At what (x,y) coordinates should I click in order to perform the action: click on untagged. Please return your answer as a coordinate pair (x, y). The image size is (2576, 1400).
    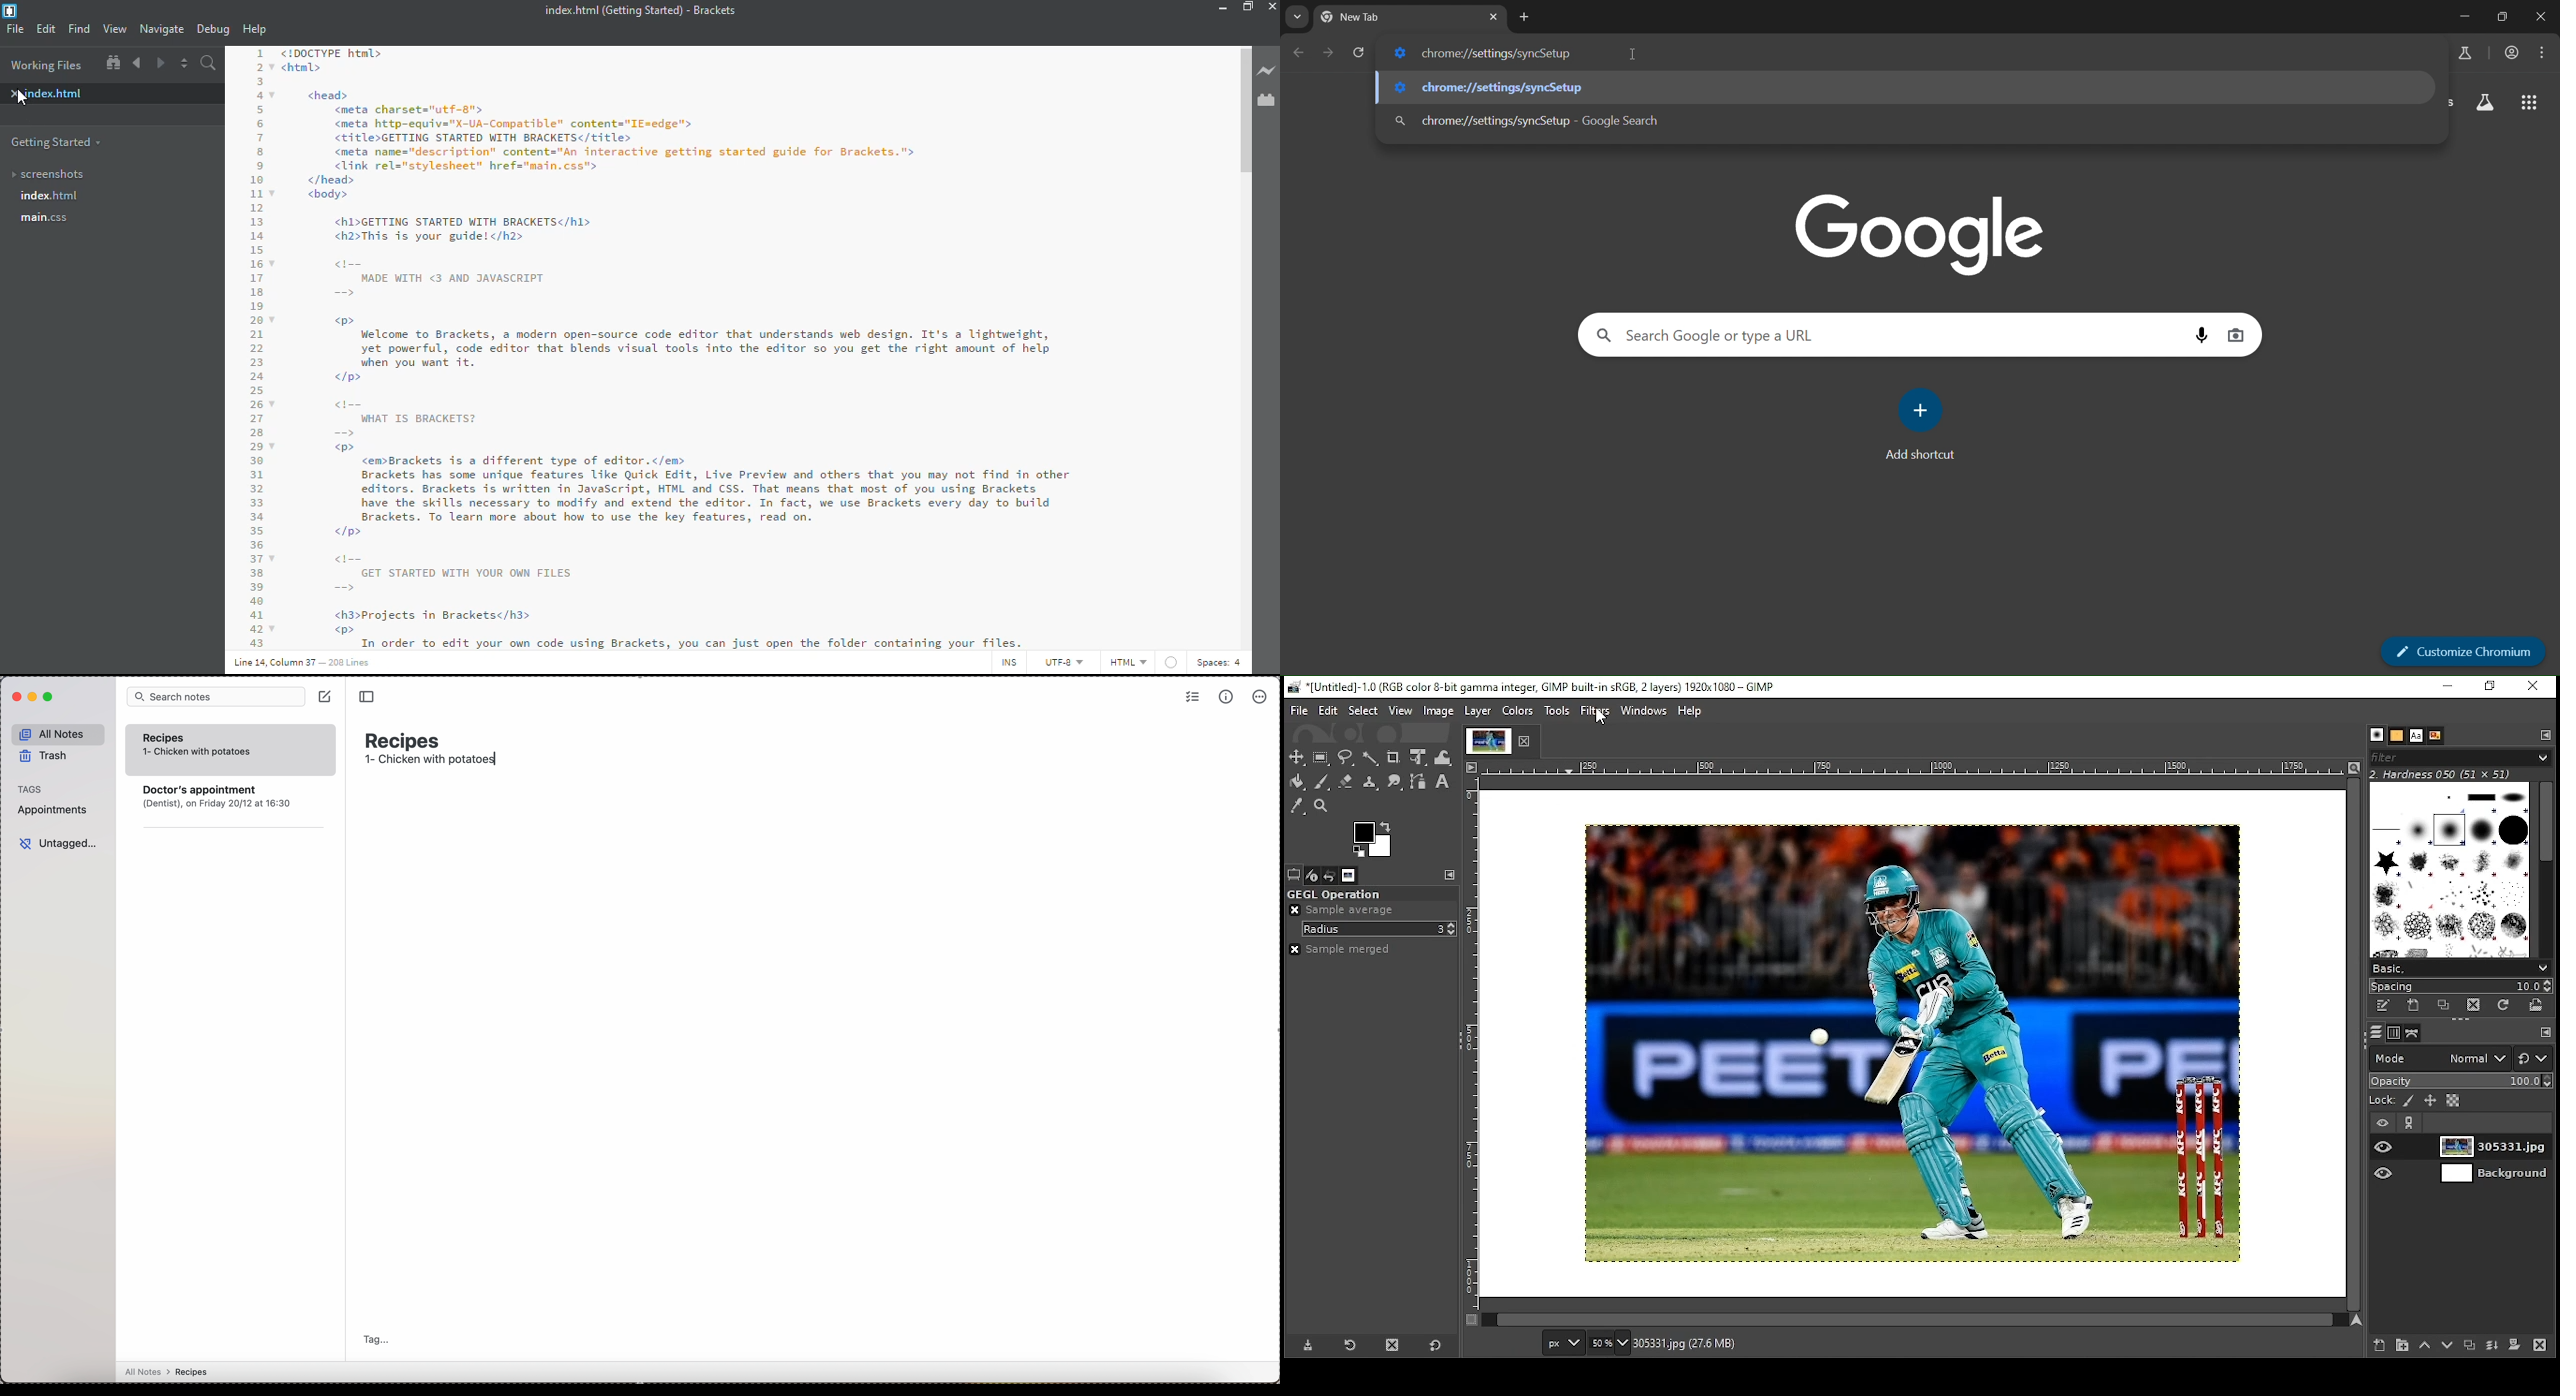
    Looking at the image, I should click on (56, 843).